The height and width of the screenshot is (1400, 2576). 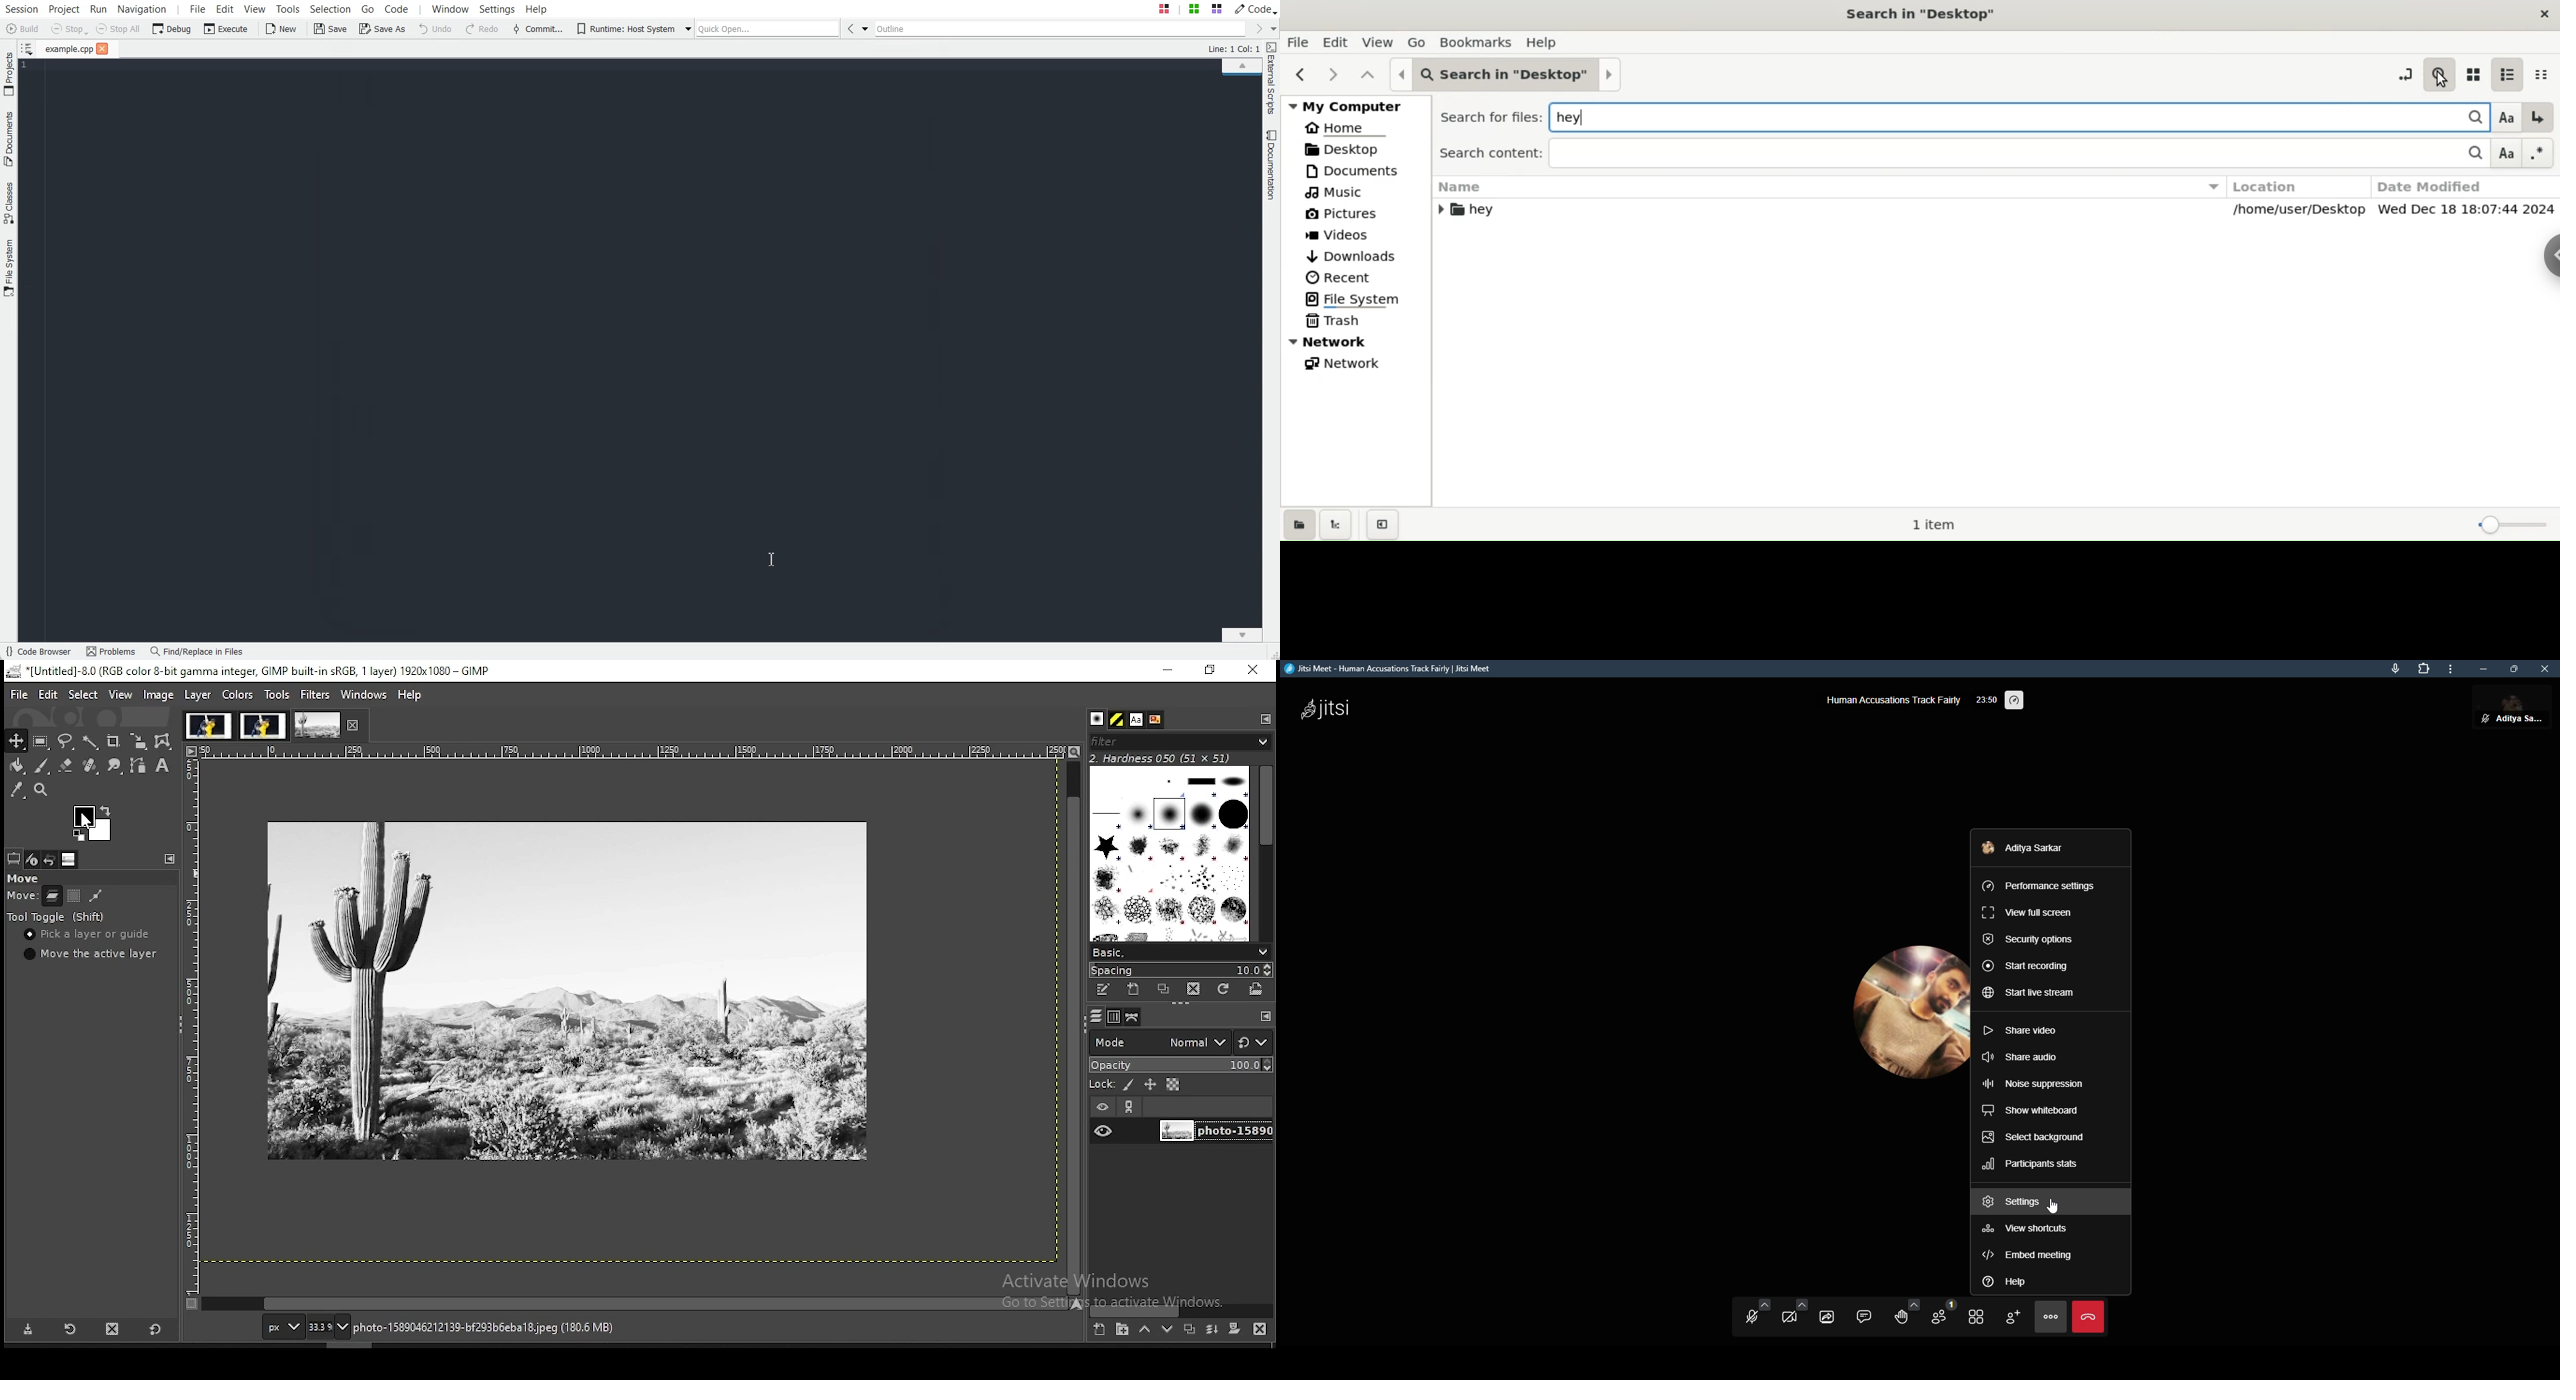 I want to click on toggle location entry, so click(x=2401, y=73).